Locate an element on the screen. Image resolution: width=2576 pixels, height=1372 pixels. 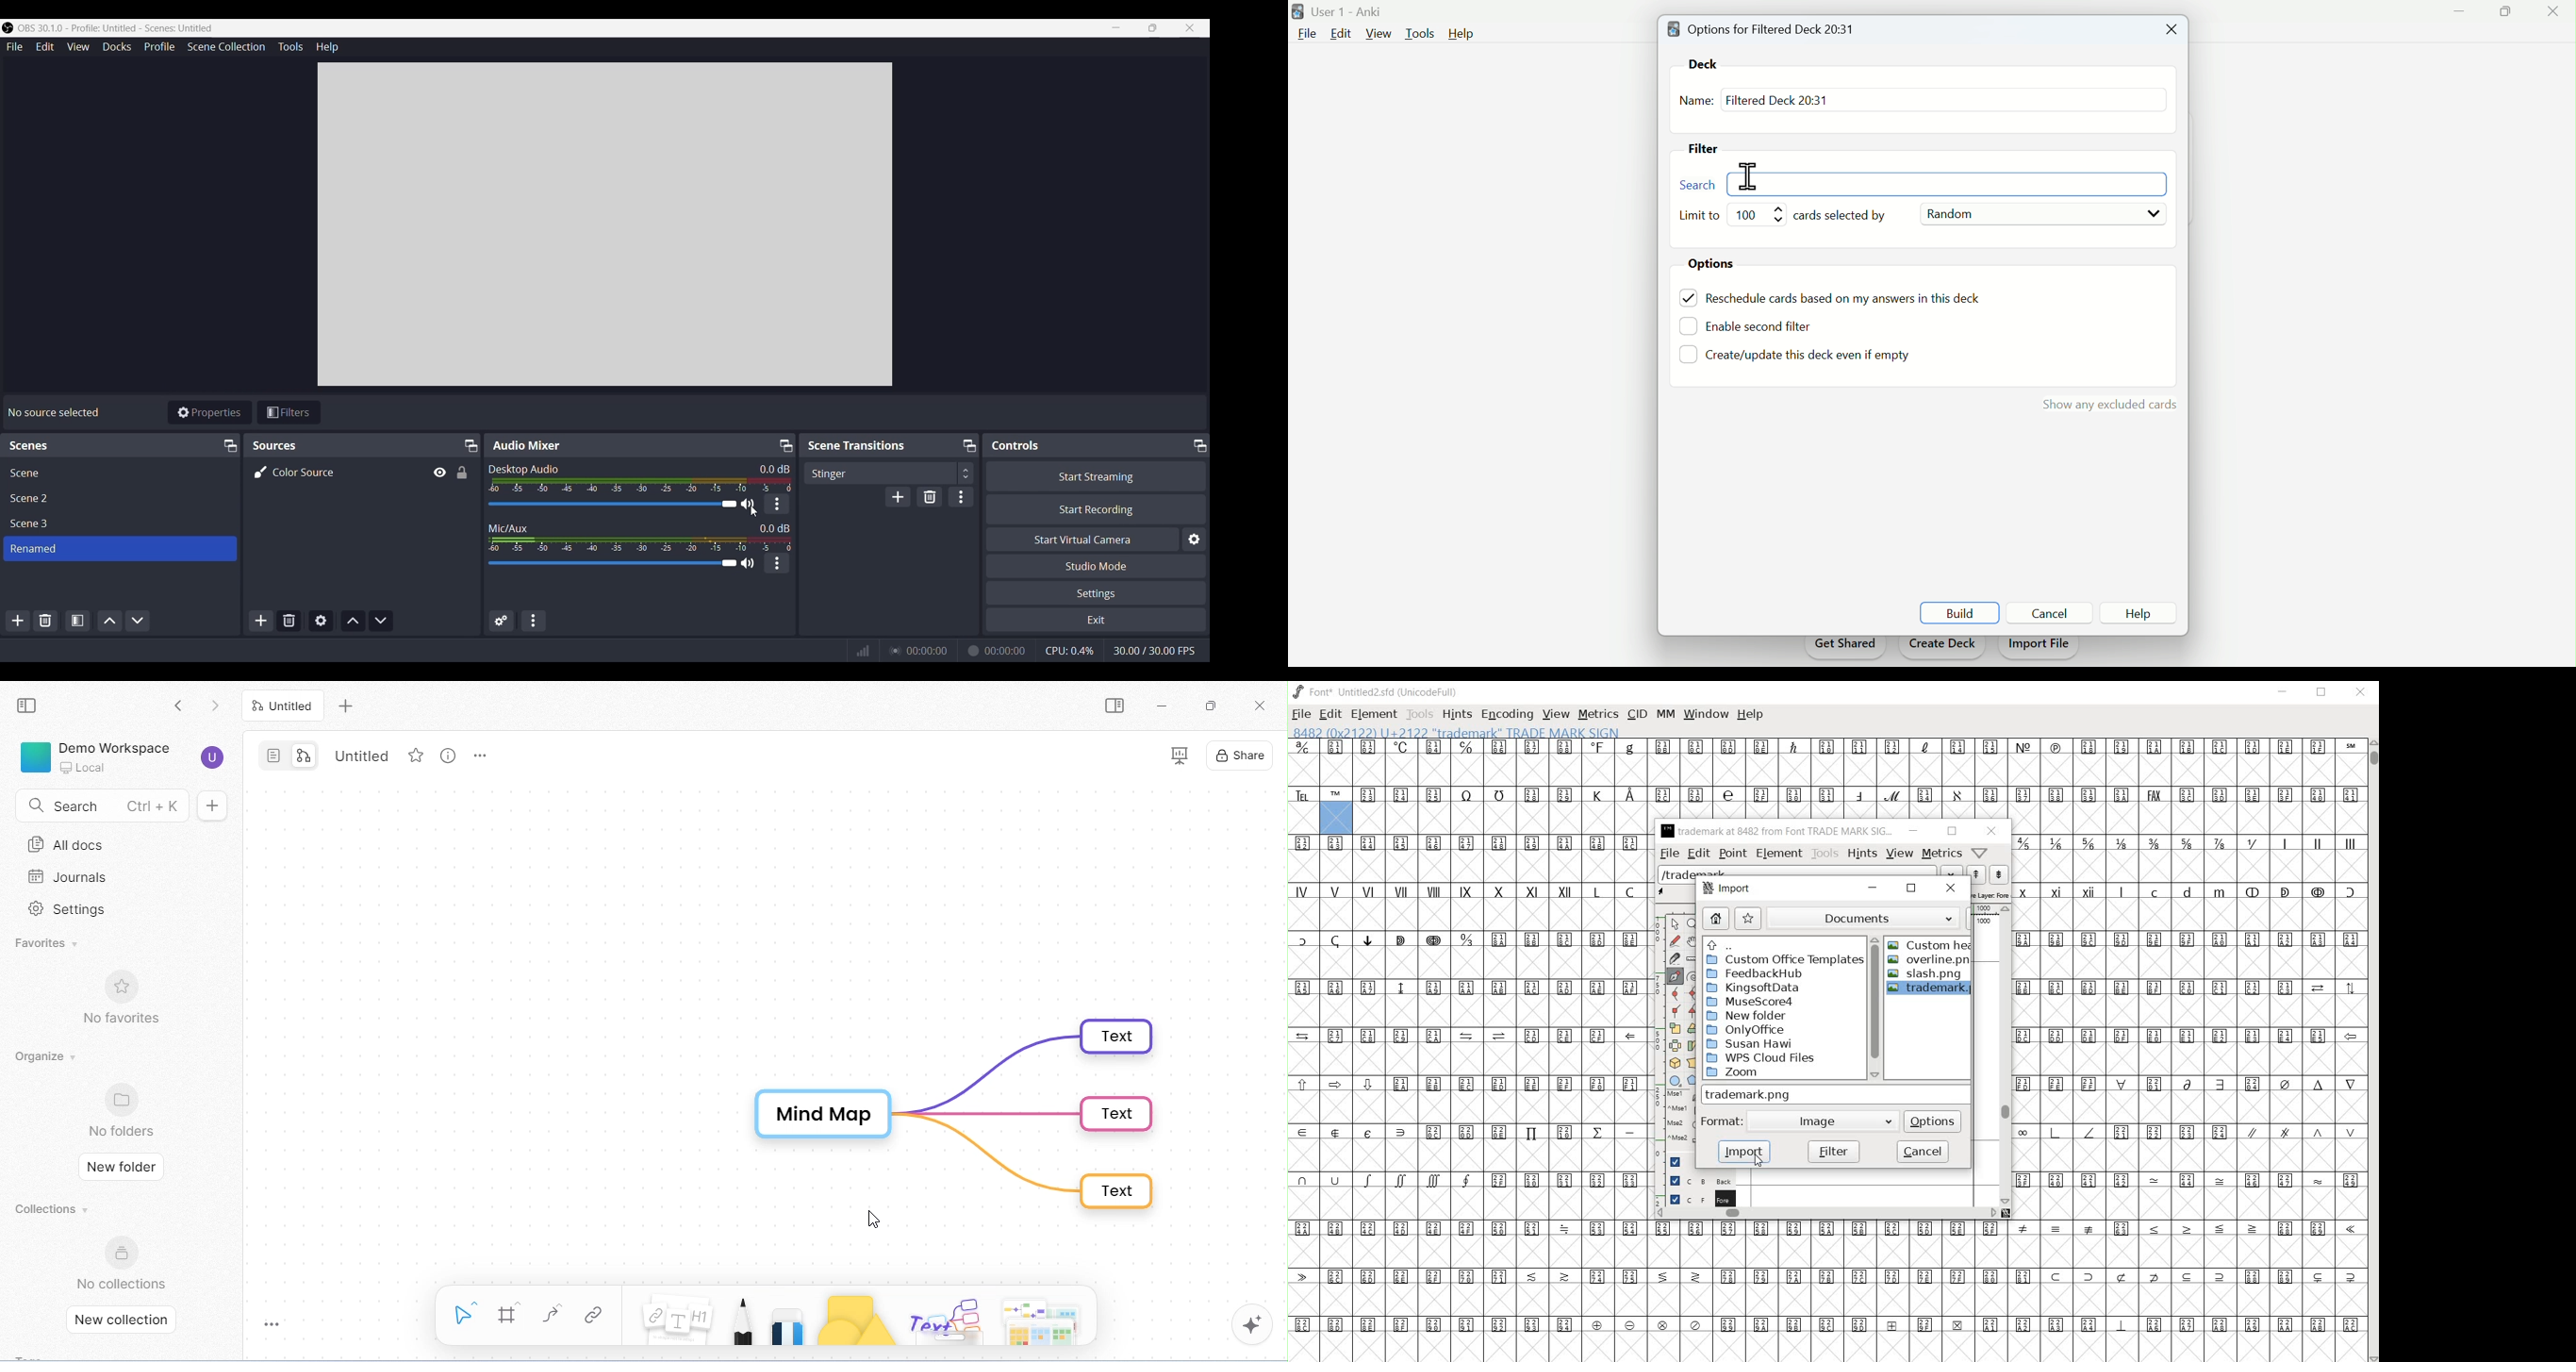
File is located at coordinates (14, 47).